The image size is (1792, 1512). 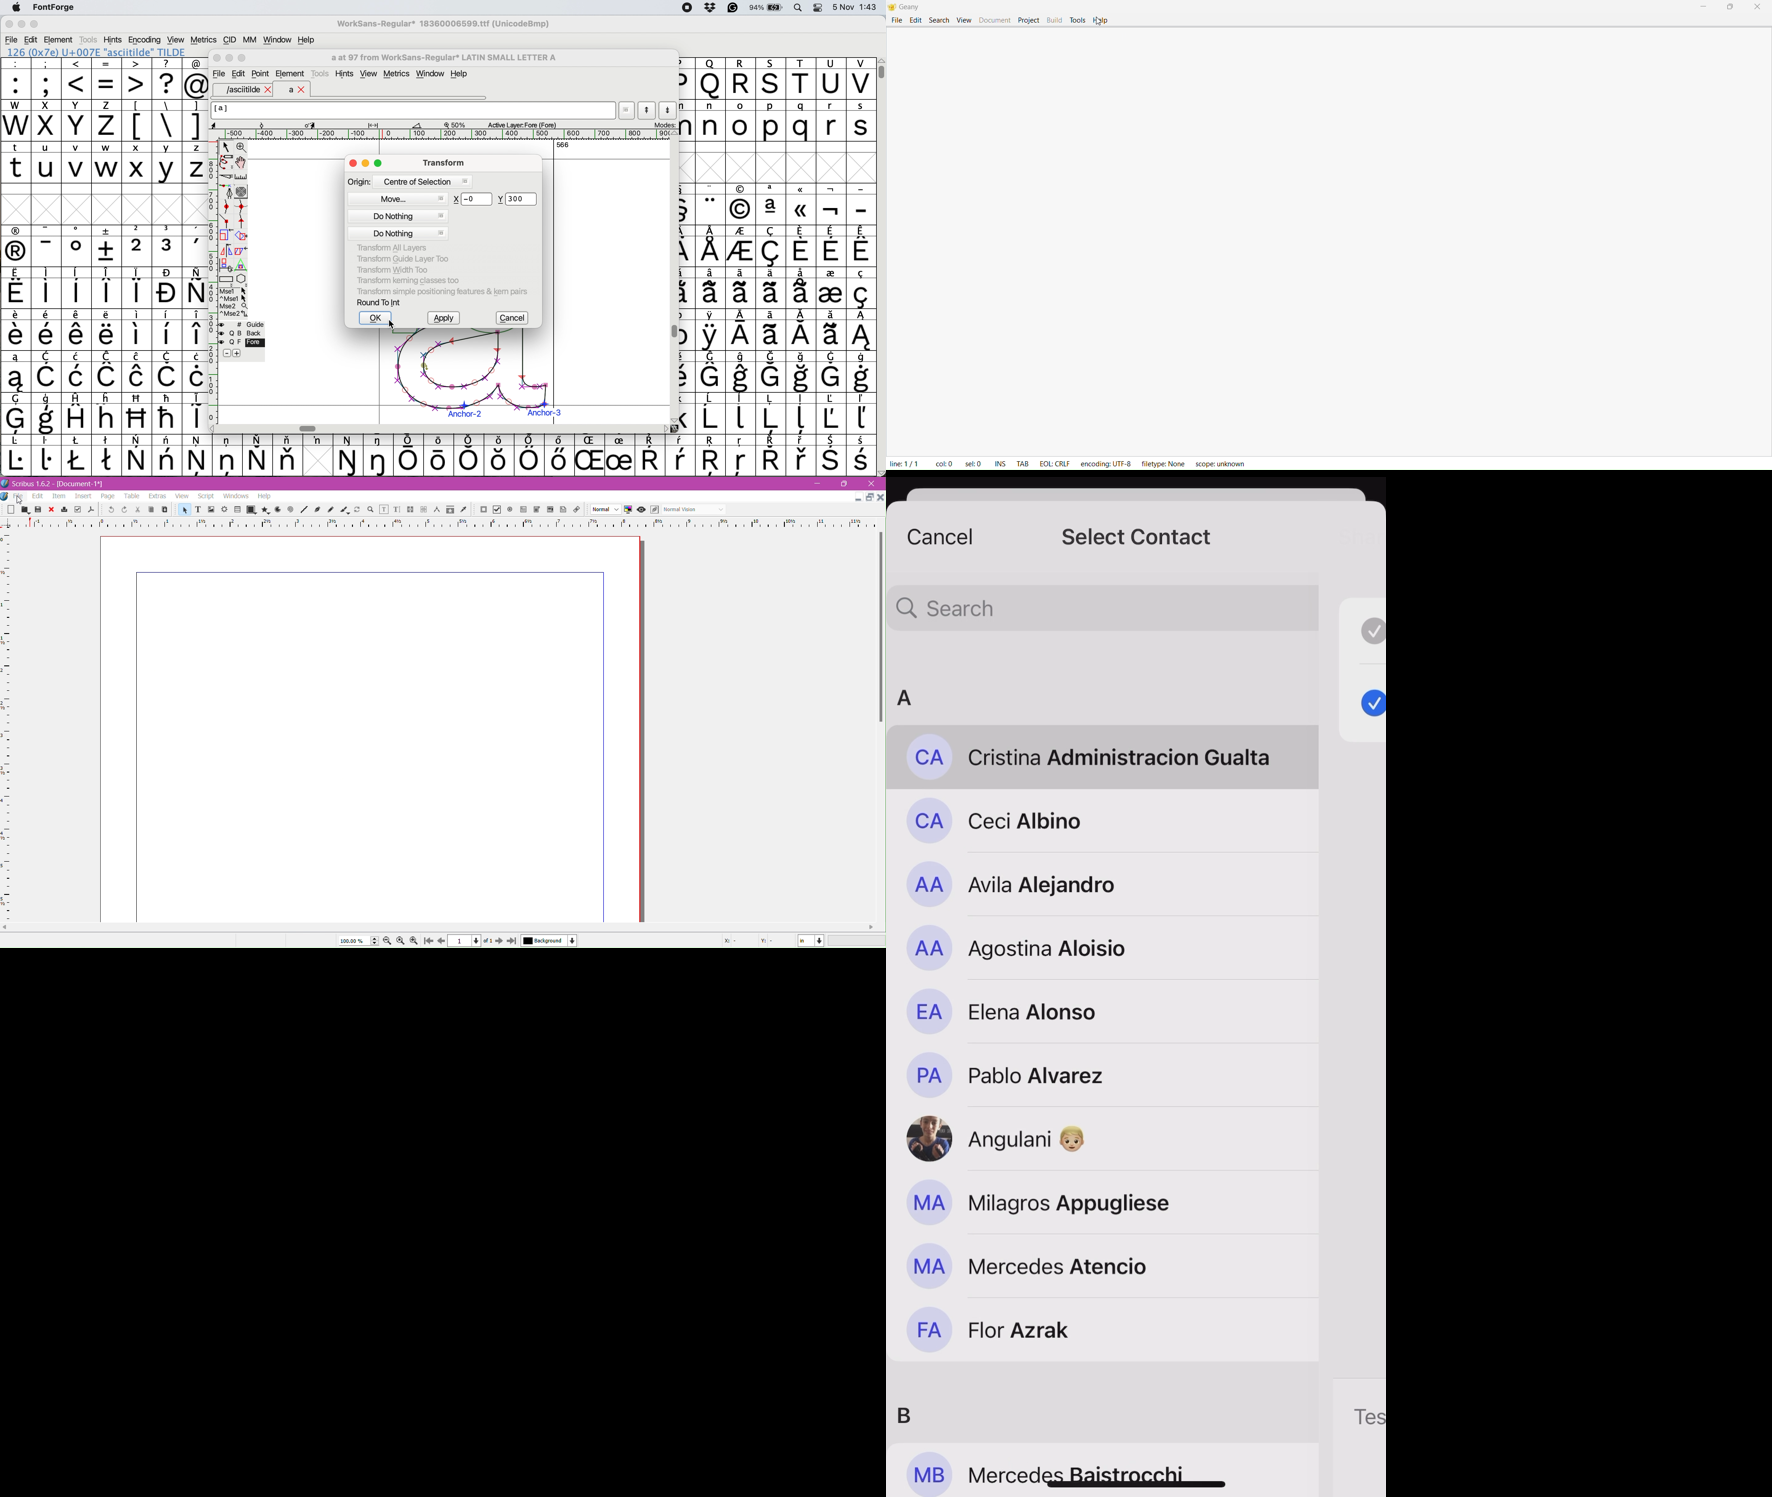 I want to click on round to int, so click(x=380, y=303).